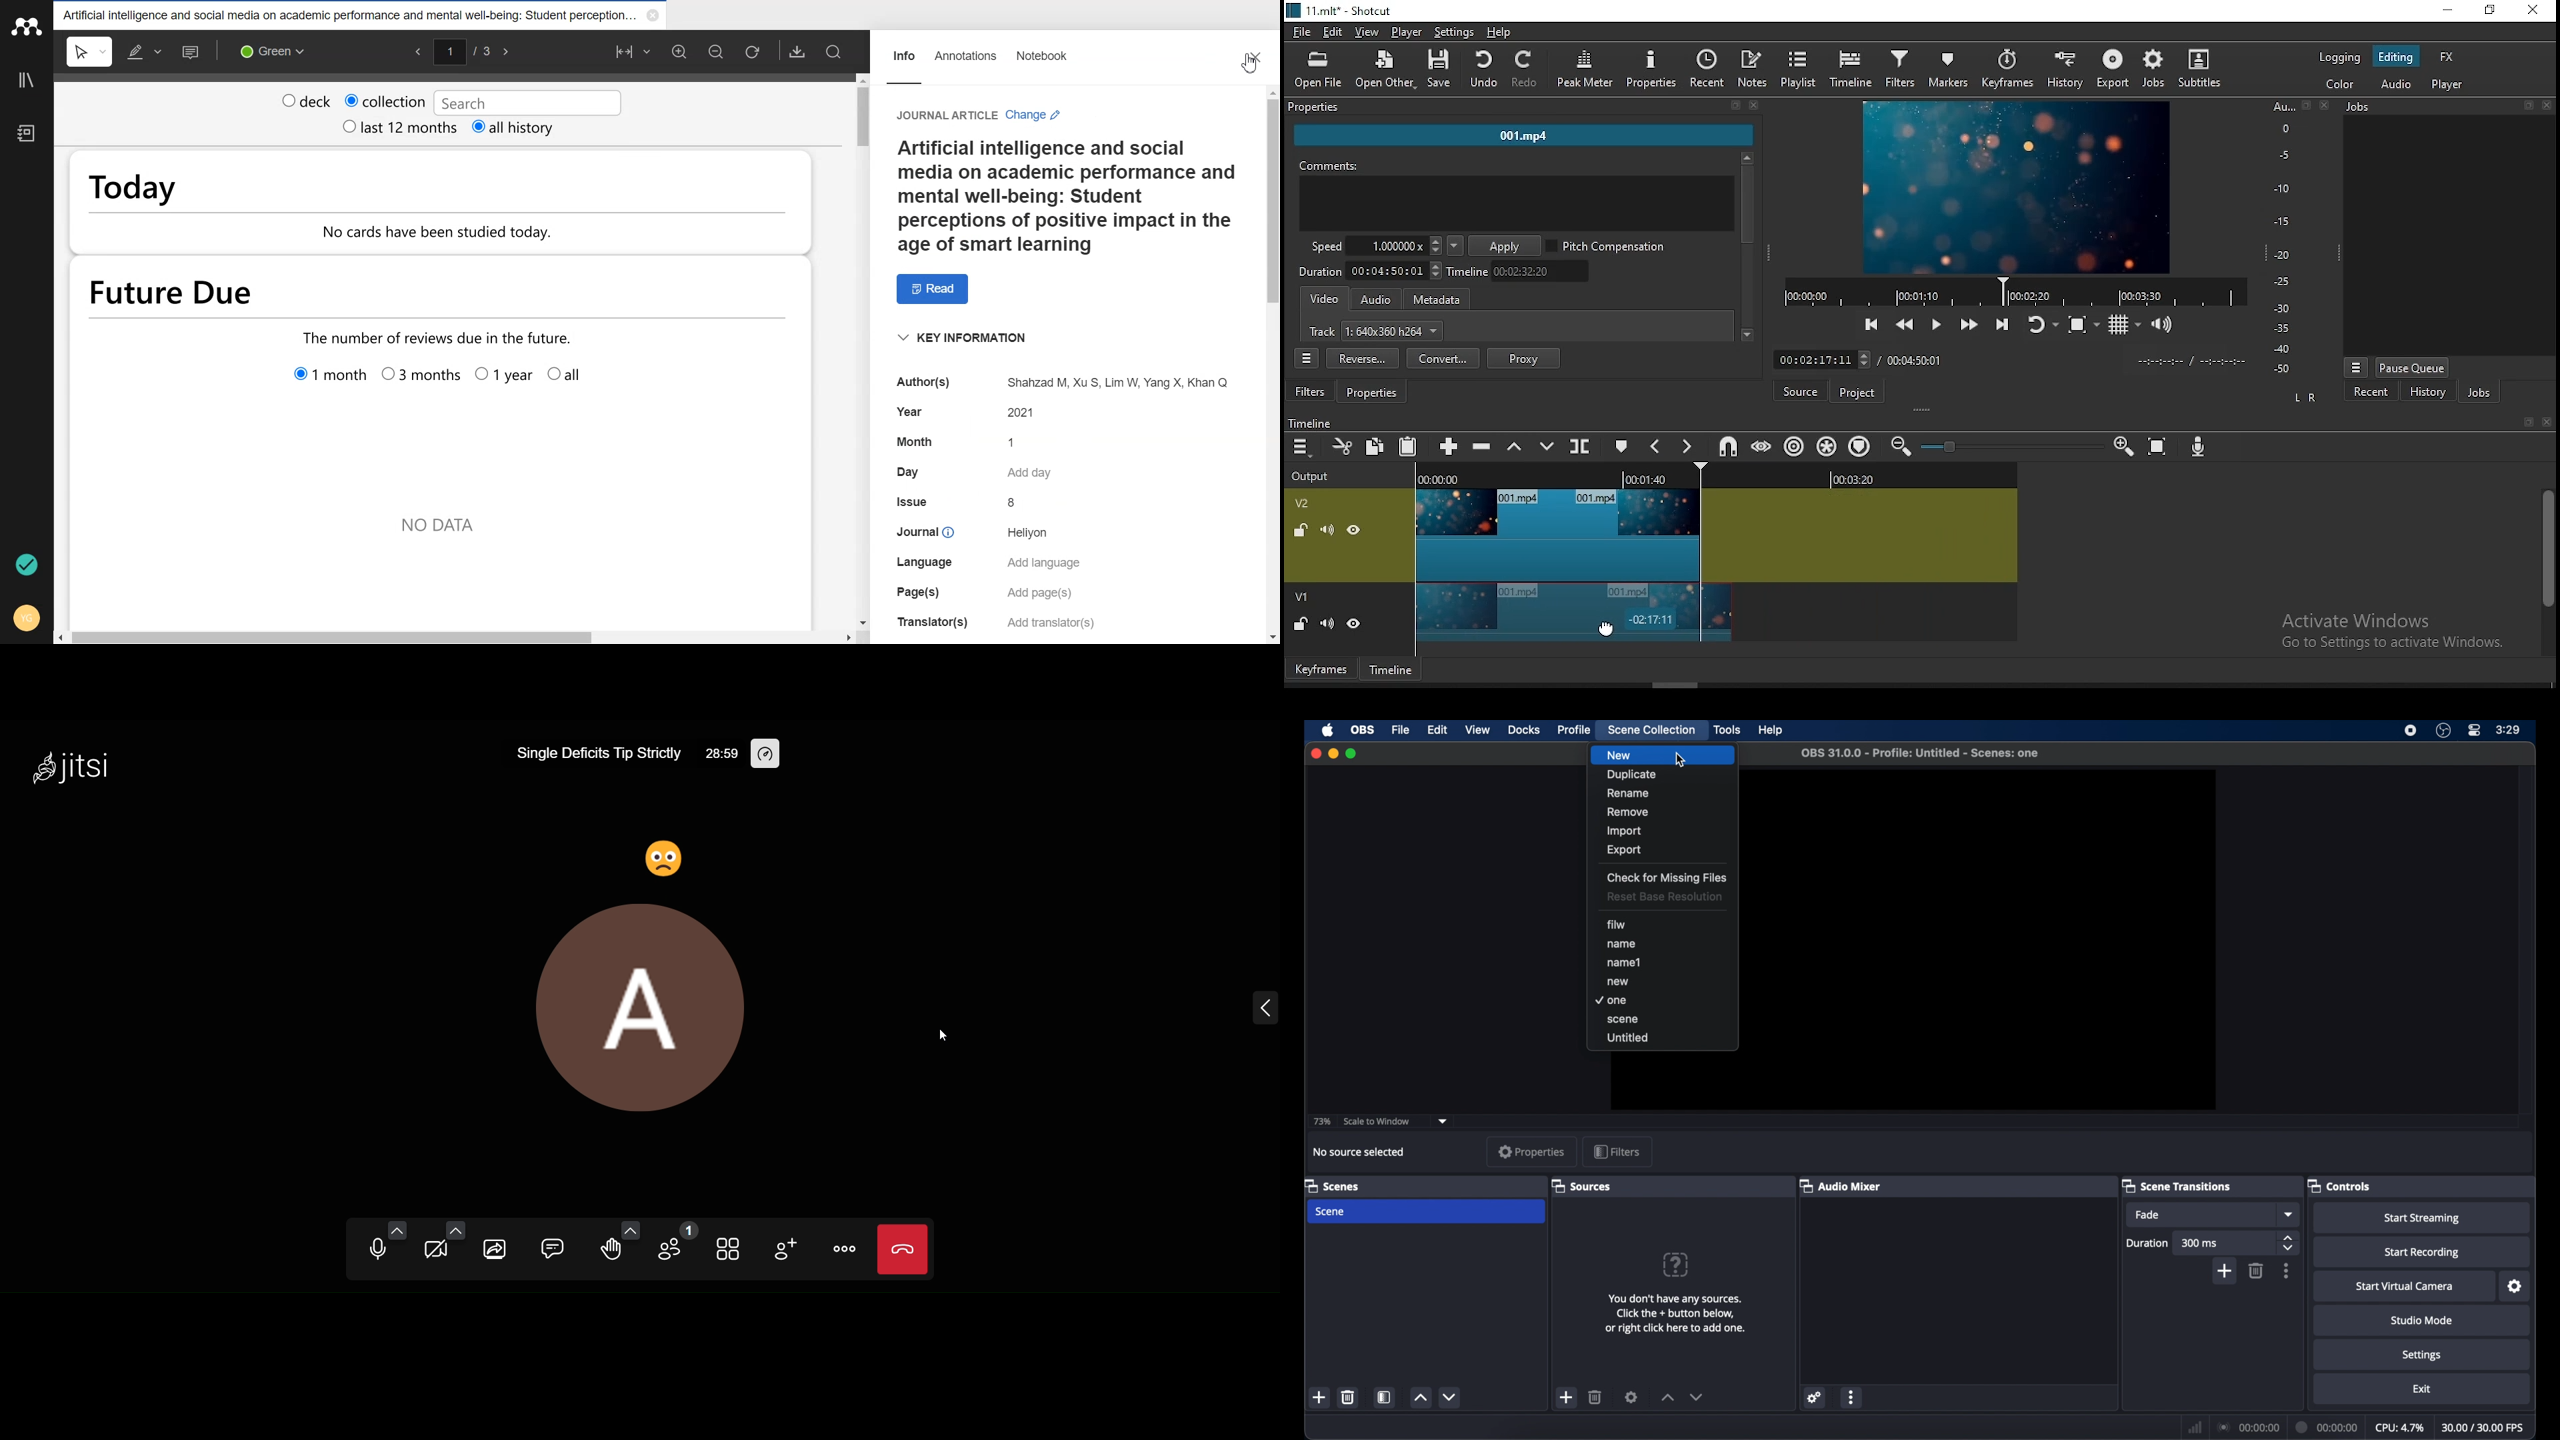 Image resolution: width=2576 pixels, height=1456 pixels. Describe the element at coordinates (2411, 731) in the screenshot. I see `screen recorder` at that location.